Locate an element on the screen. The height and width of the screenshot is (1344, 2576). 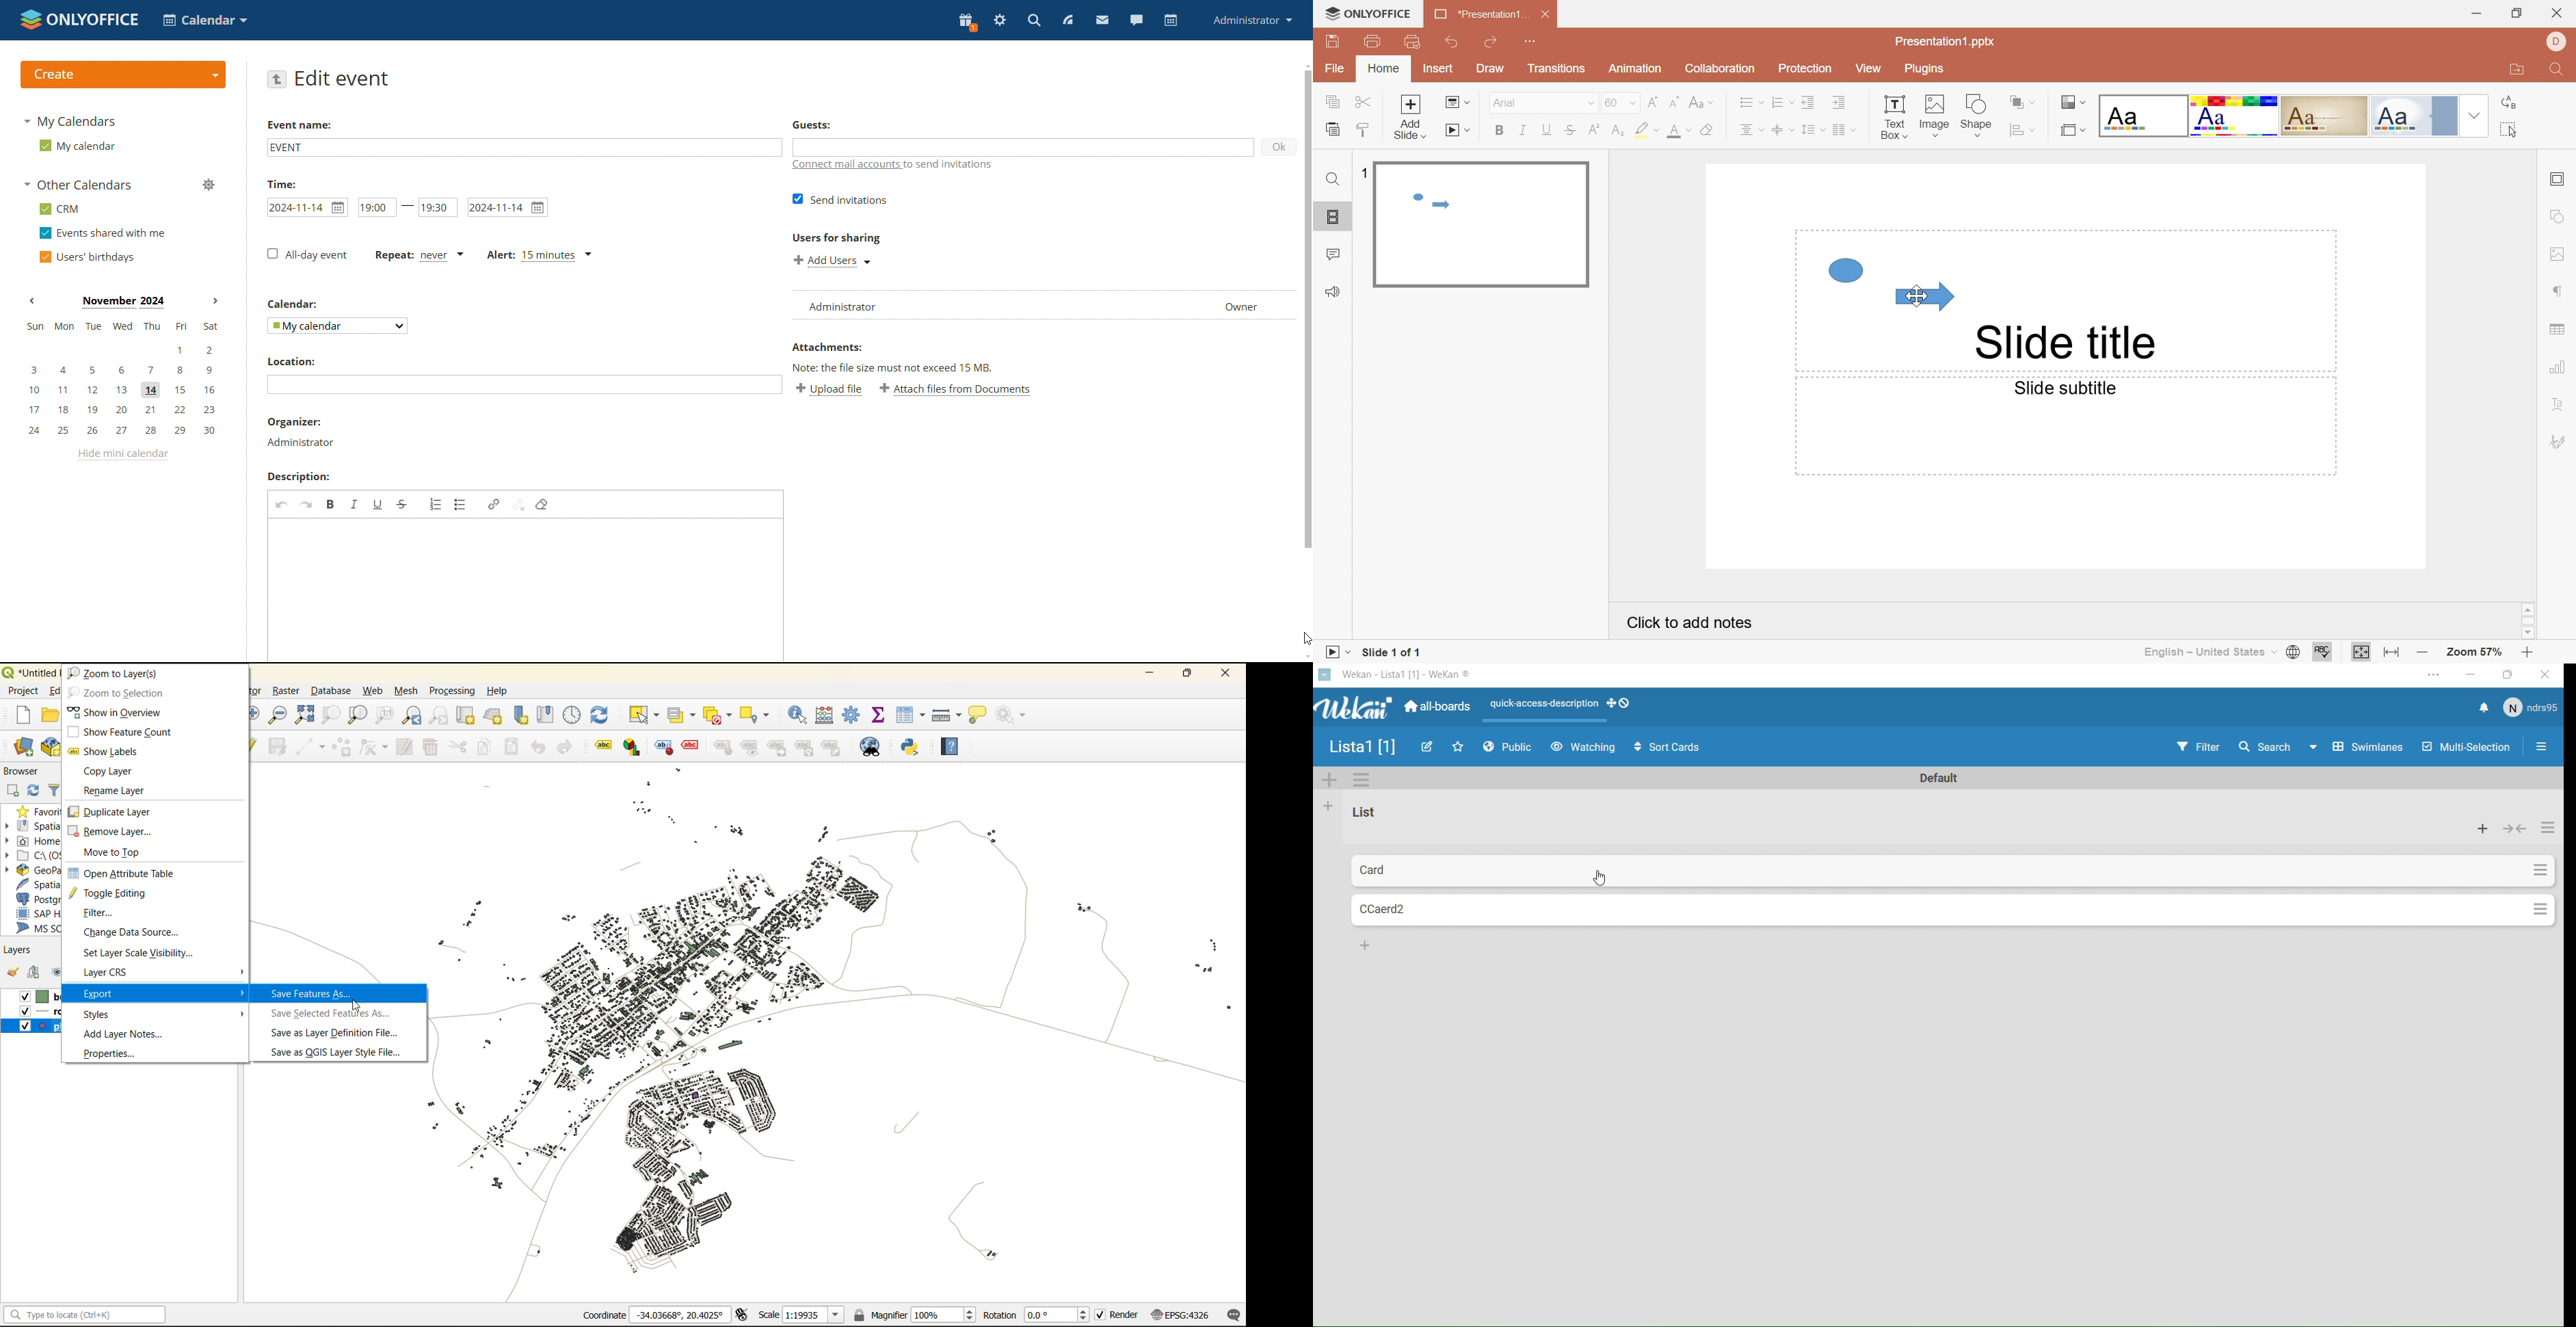
vertex tools is located at coordinates (374, 747).